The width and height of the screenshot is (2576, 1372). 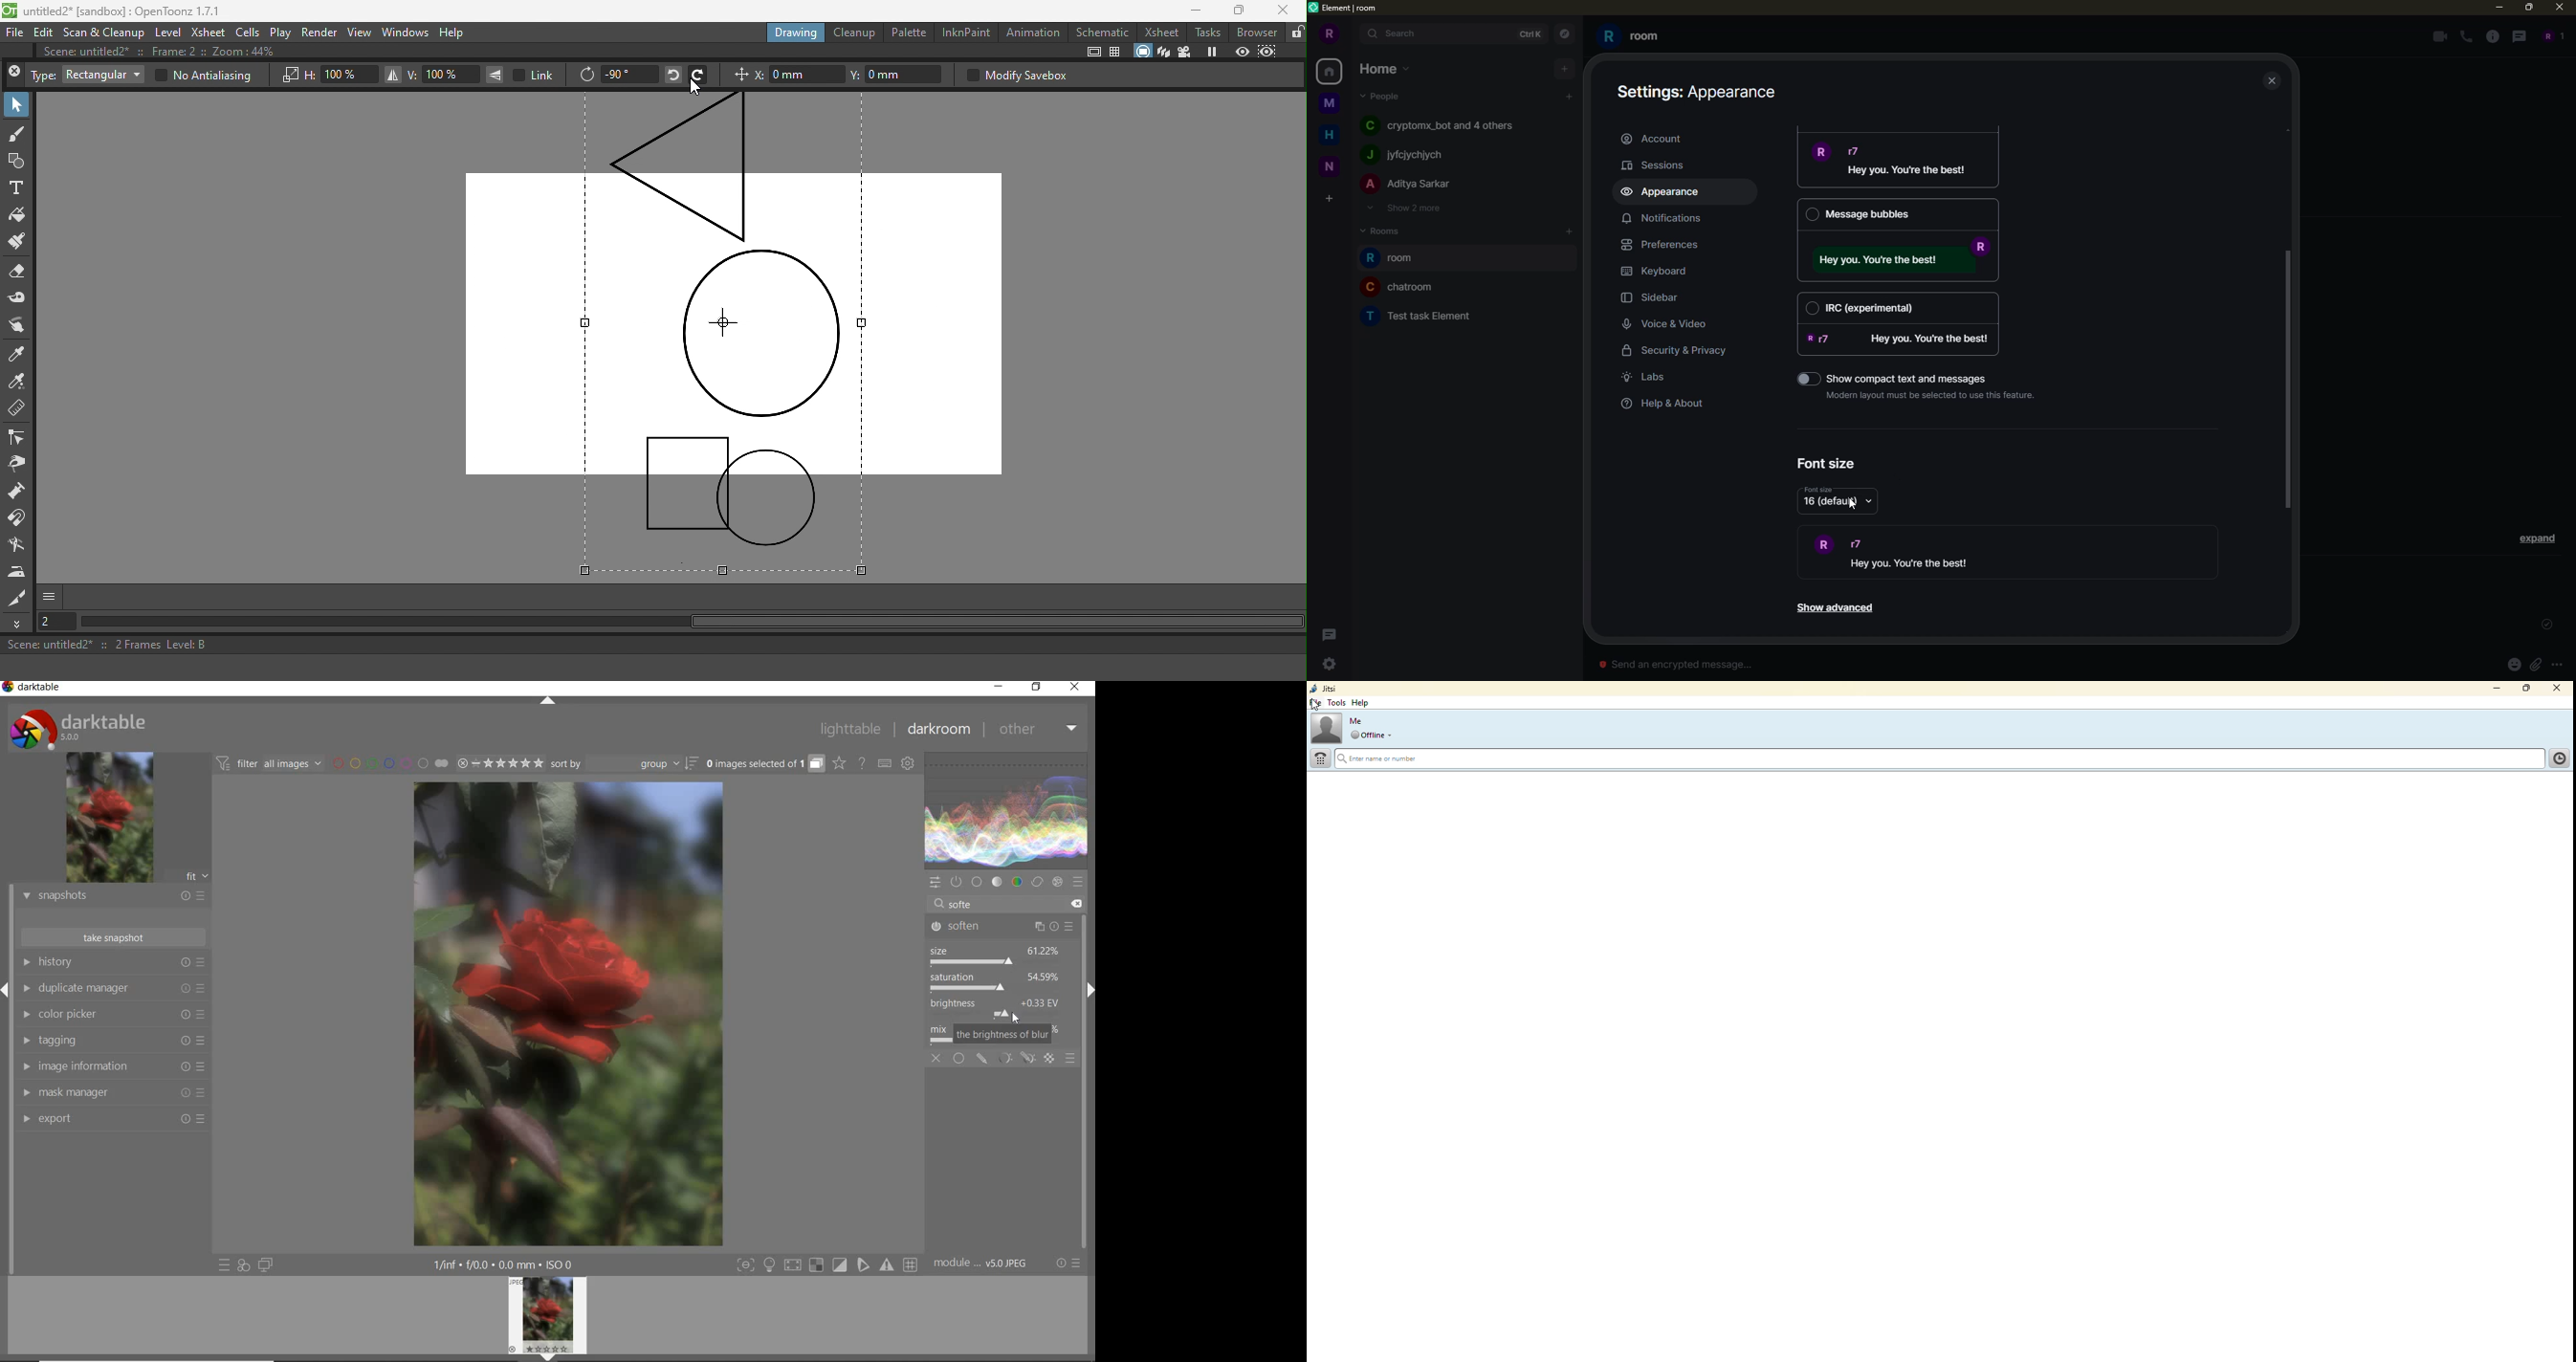 I want to click on voice & video, so click(x=1670, y=325).